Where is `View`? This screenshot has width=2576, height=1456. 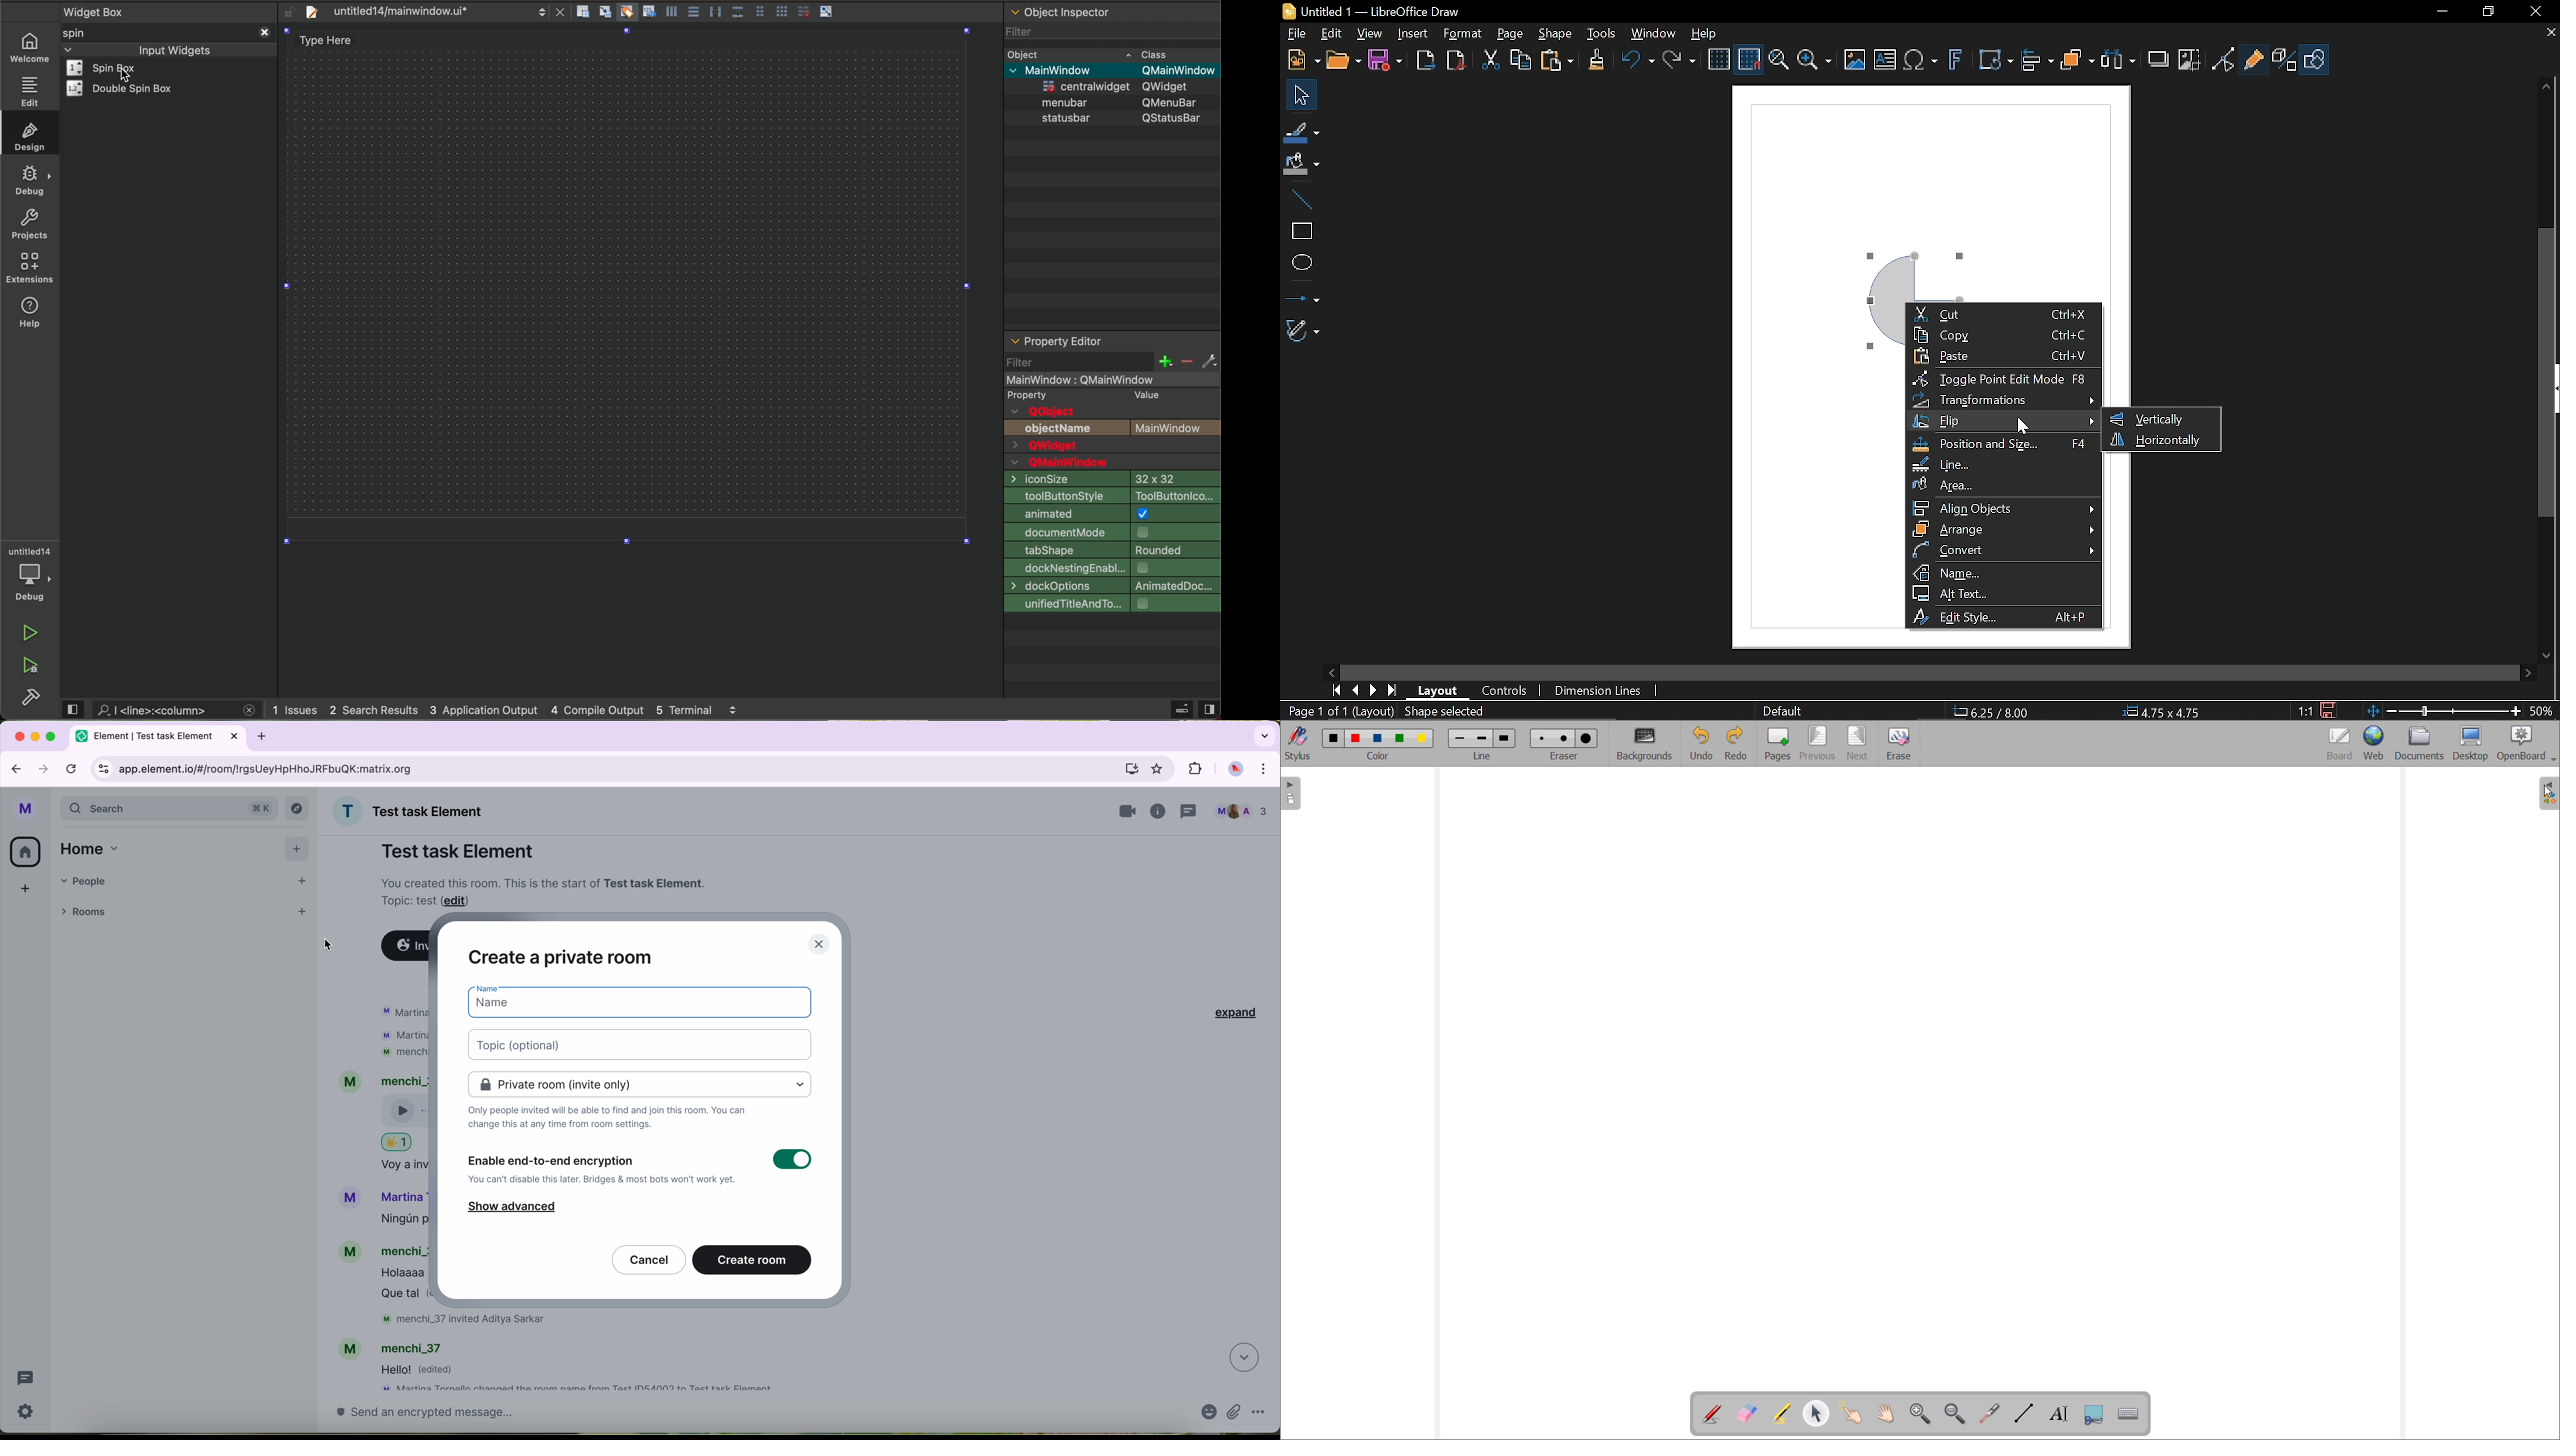
View is located at coordinates (1368, 34).